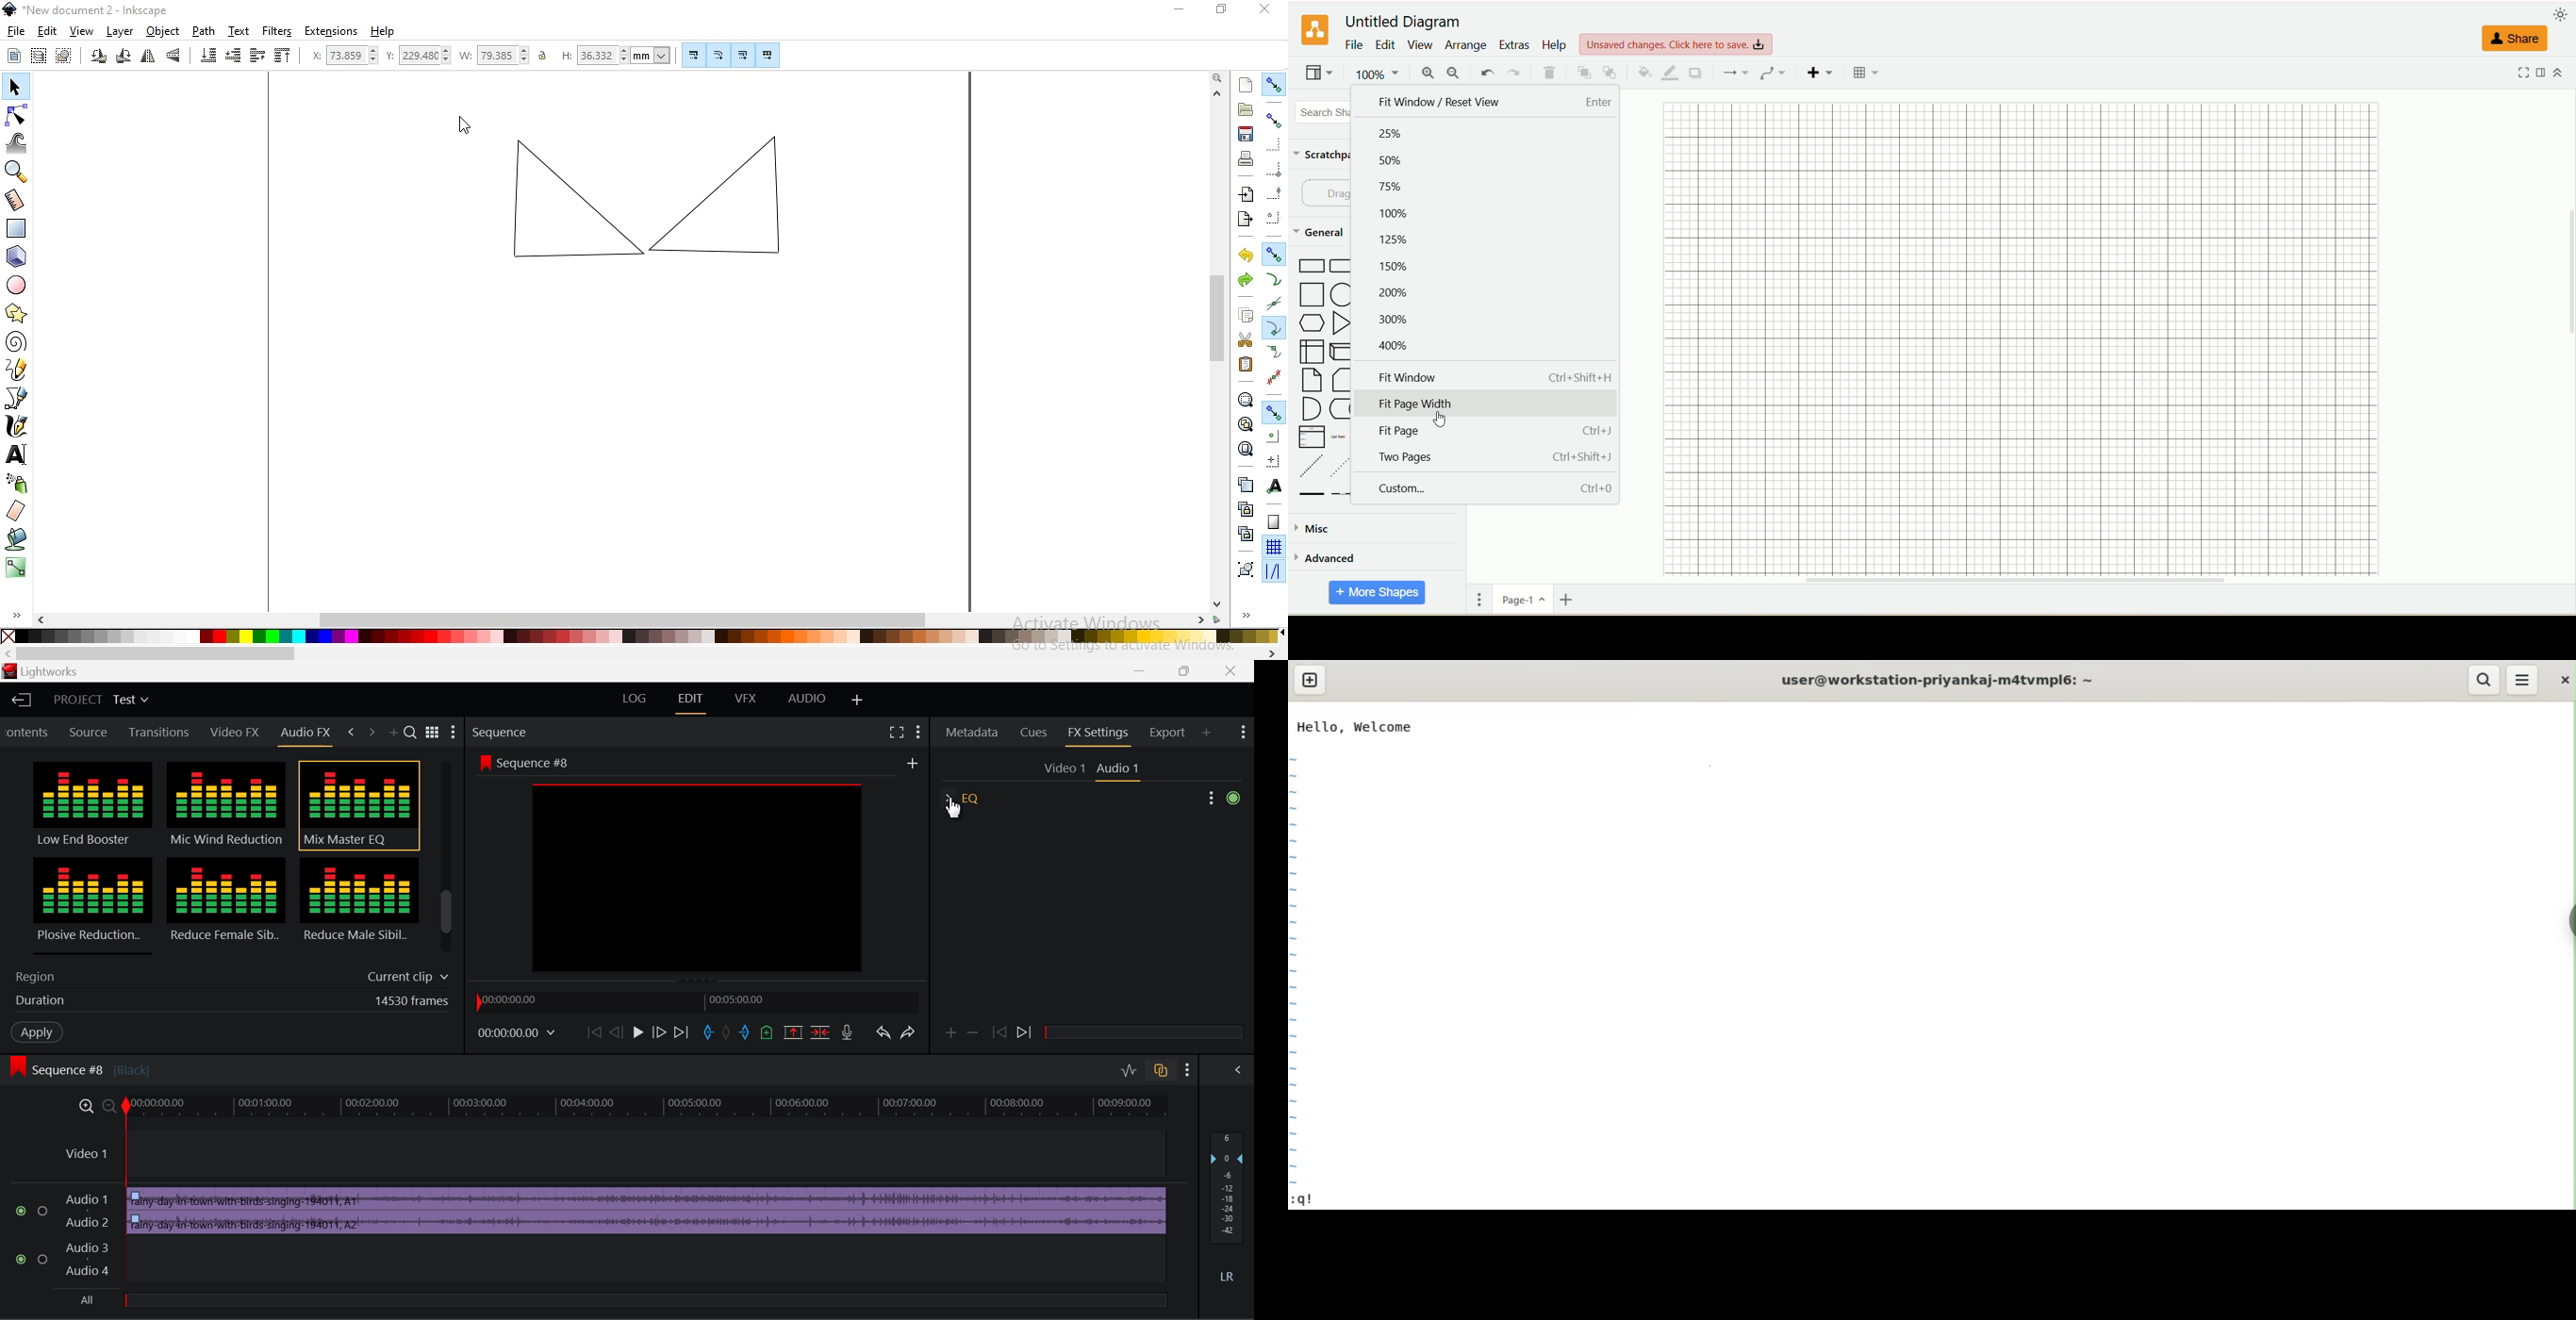 The image size is (2576, 1344). Describe the element at coordinates (306, 733) in the screenshot. I see `Audio FX ` at that location.